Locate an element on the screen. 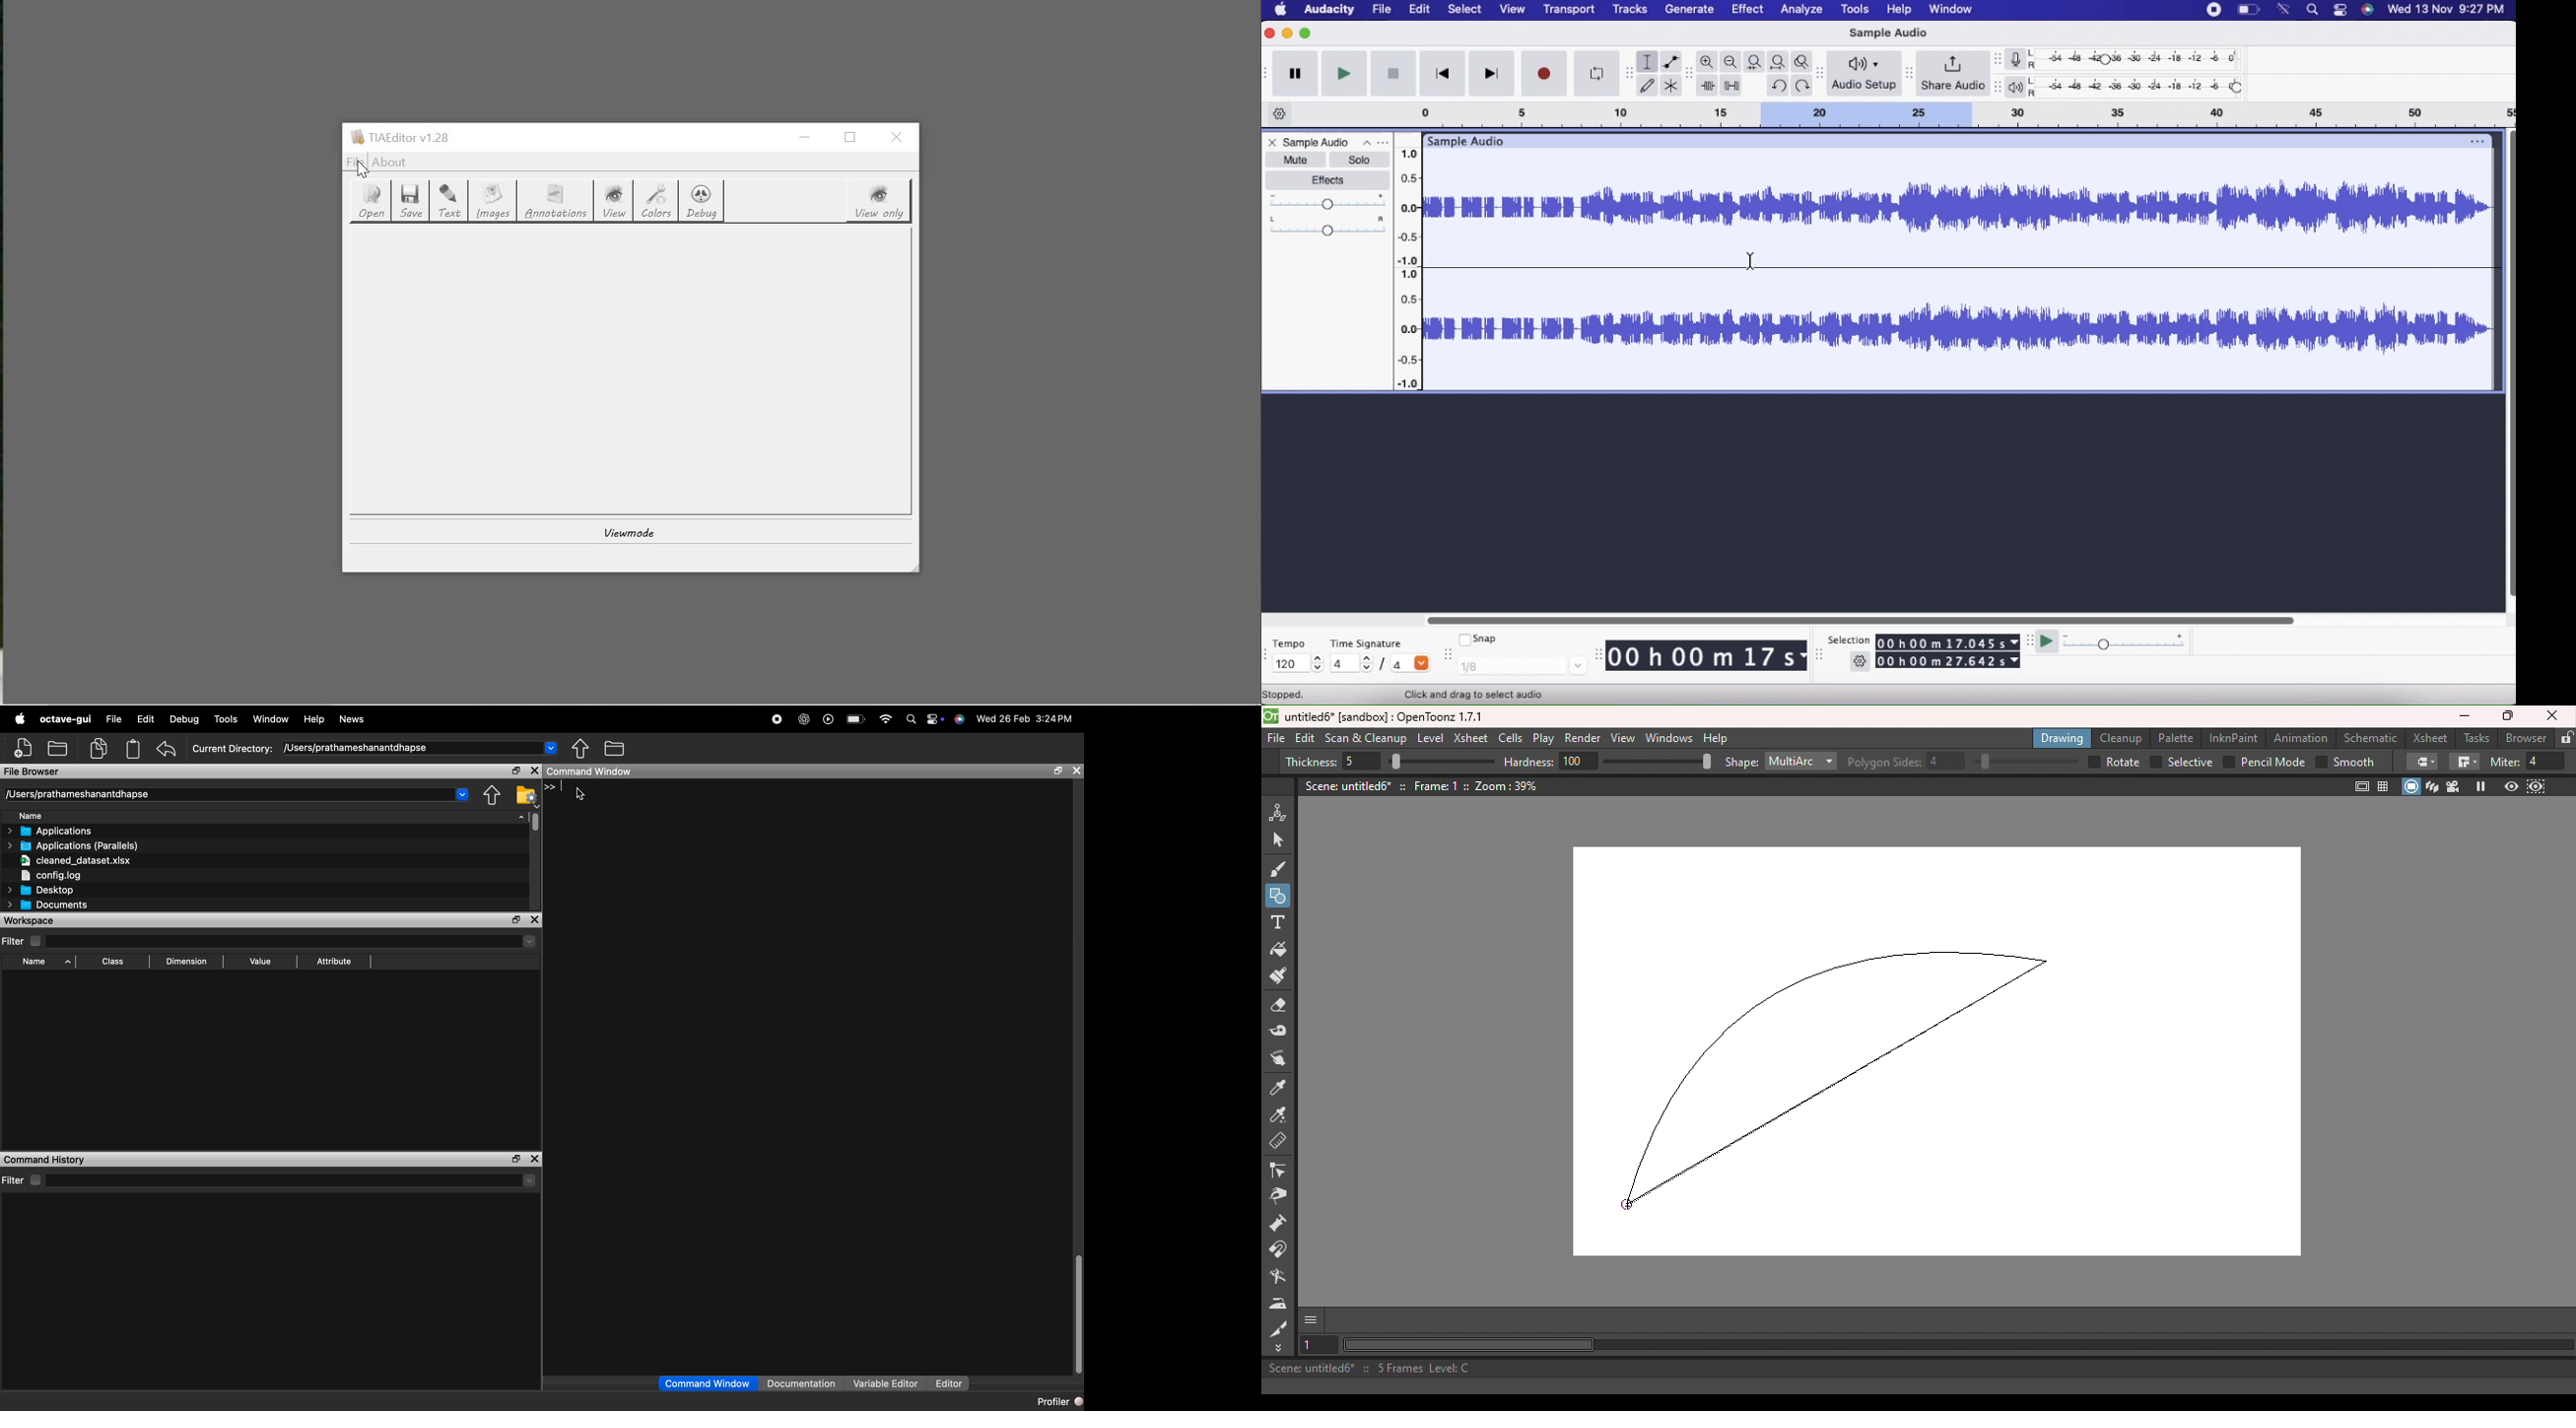 This screenshot has height=1428, width=2576. select is located at coordinates (1465, 9).